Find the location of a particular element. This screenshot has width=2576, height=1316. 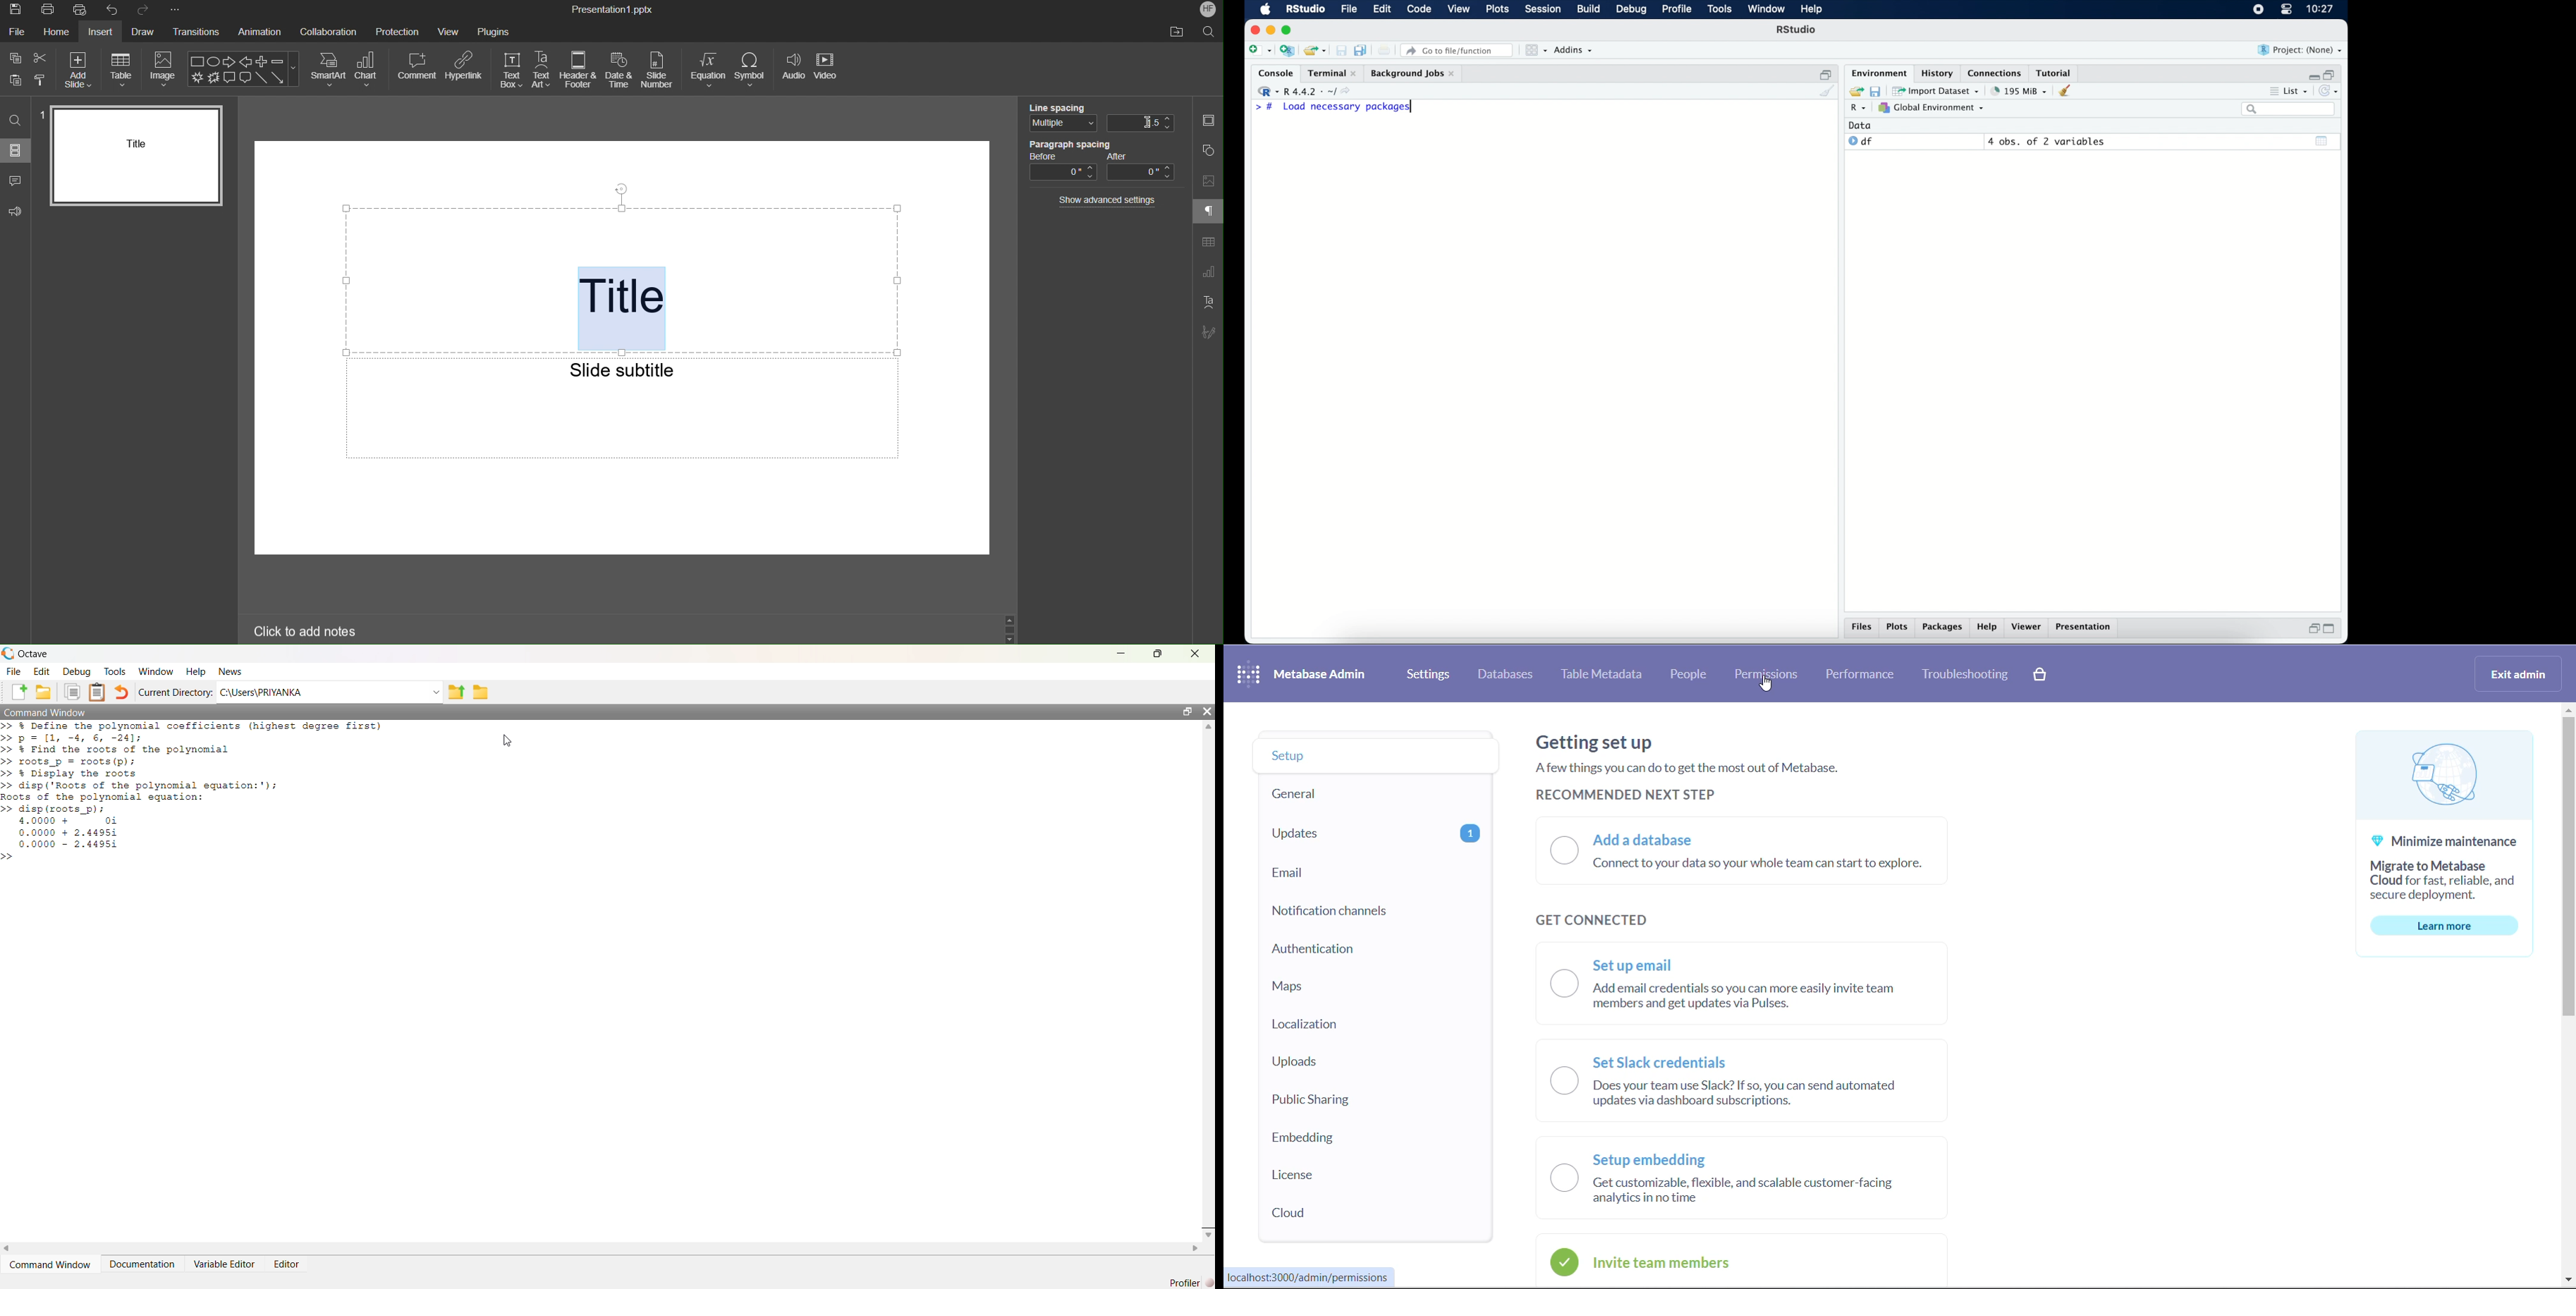

Transitions is located at coordinates (196, 33).